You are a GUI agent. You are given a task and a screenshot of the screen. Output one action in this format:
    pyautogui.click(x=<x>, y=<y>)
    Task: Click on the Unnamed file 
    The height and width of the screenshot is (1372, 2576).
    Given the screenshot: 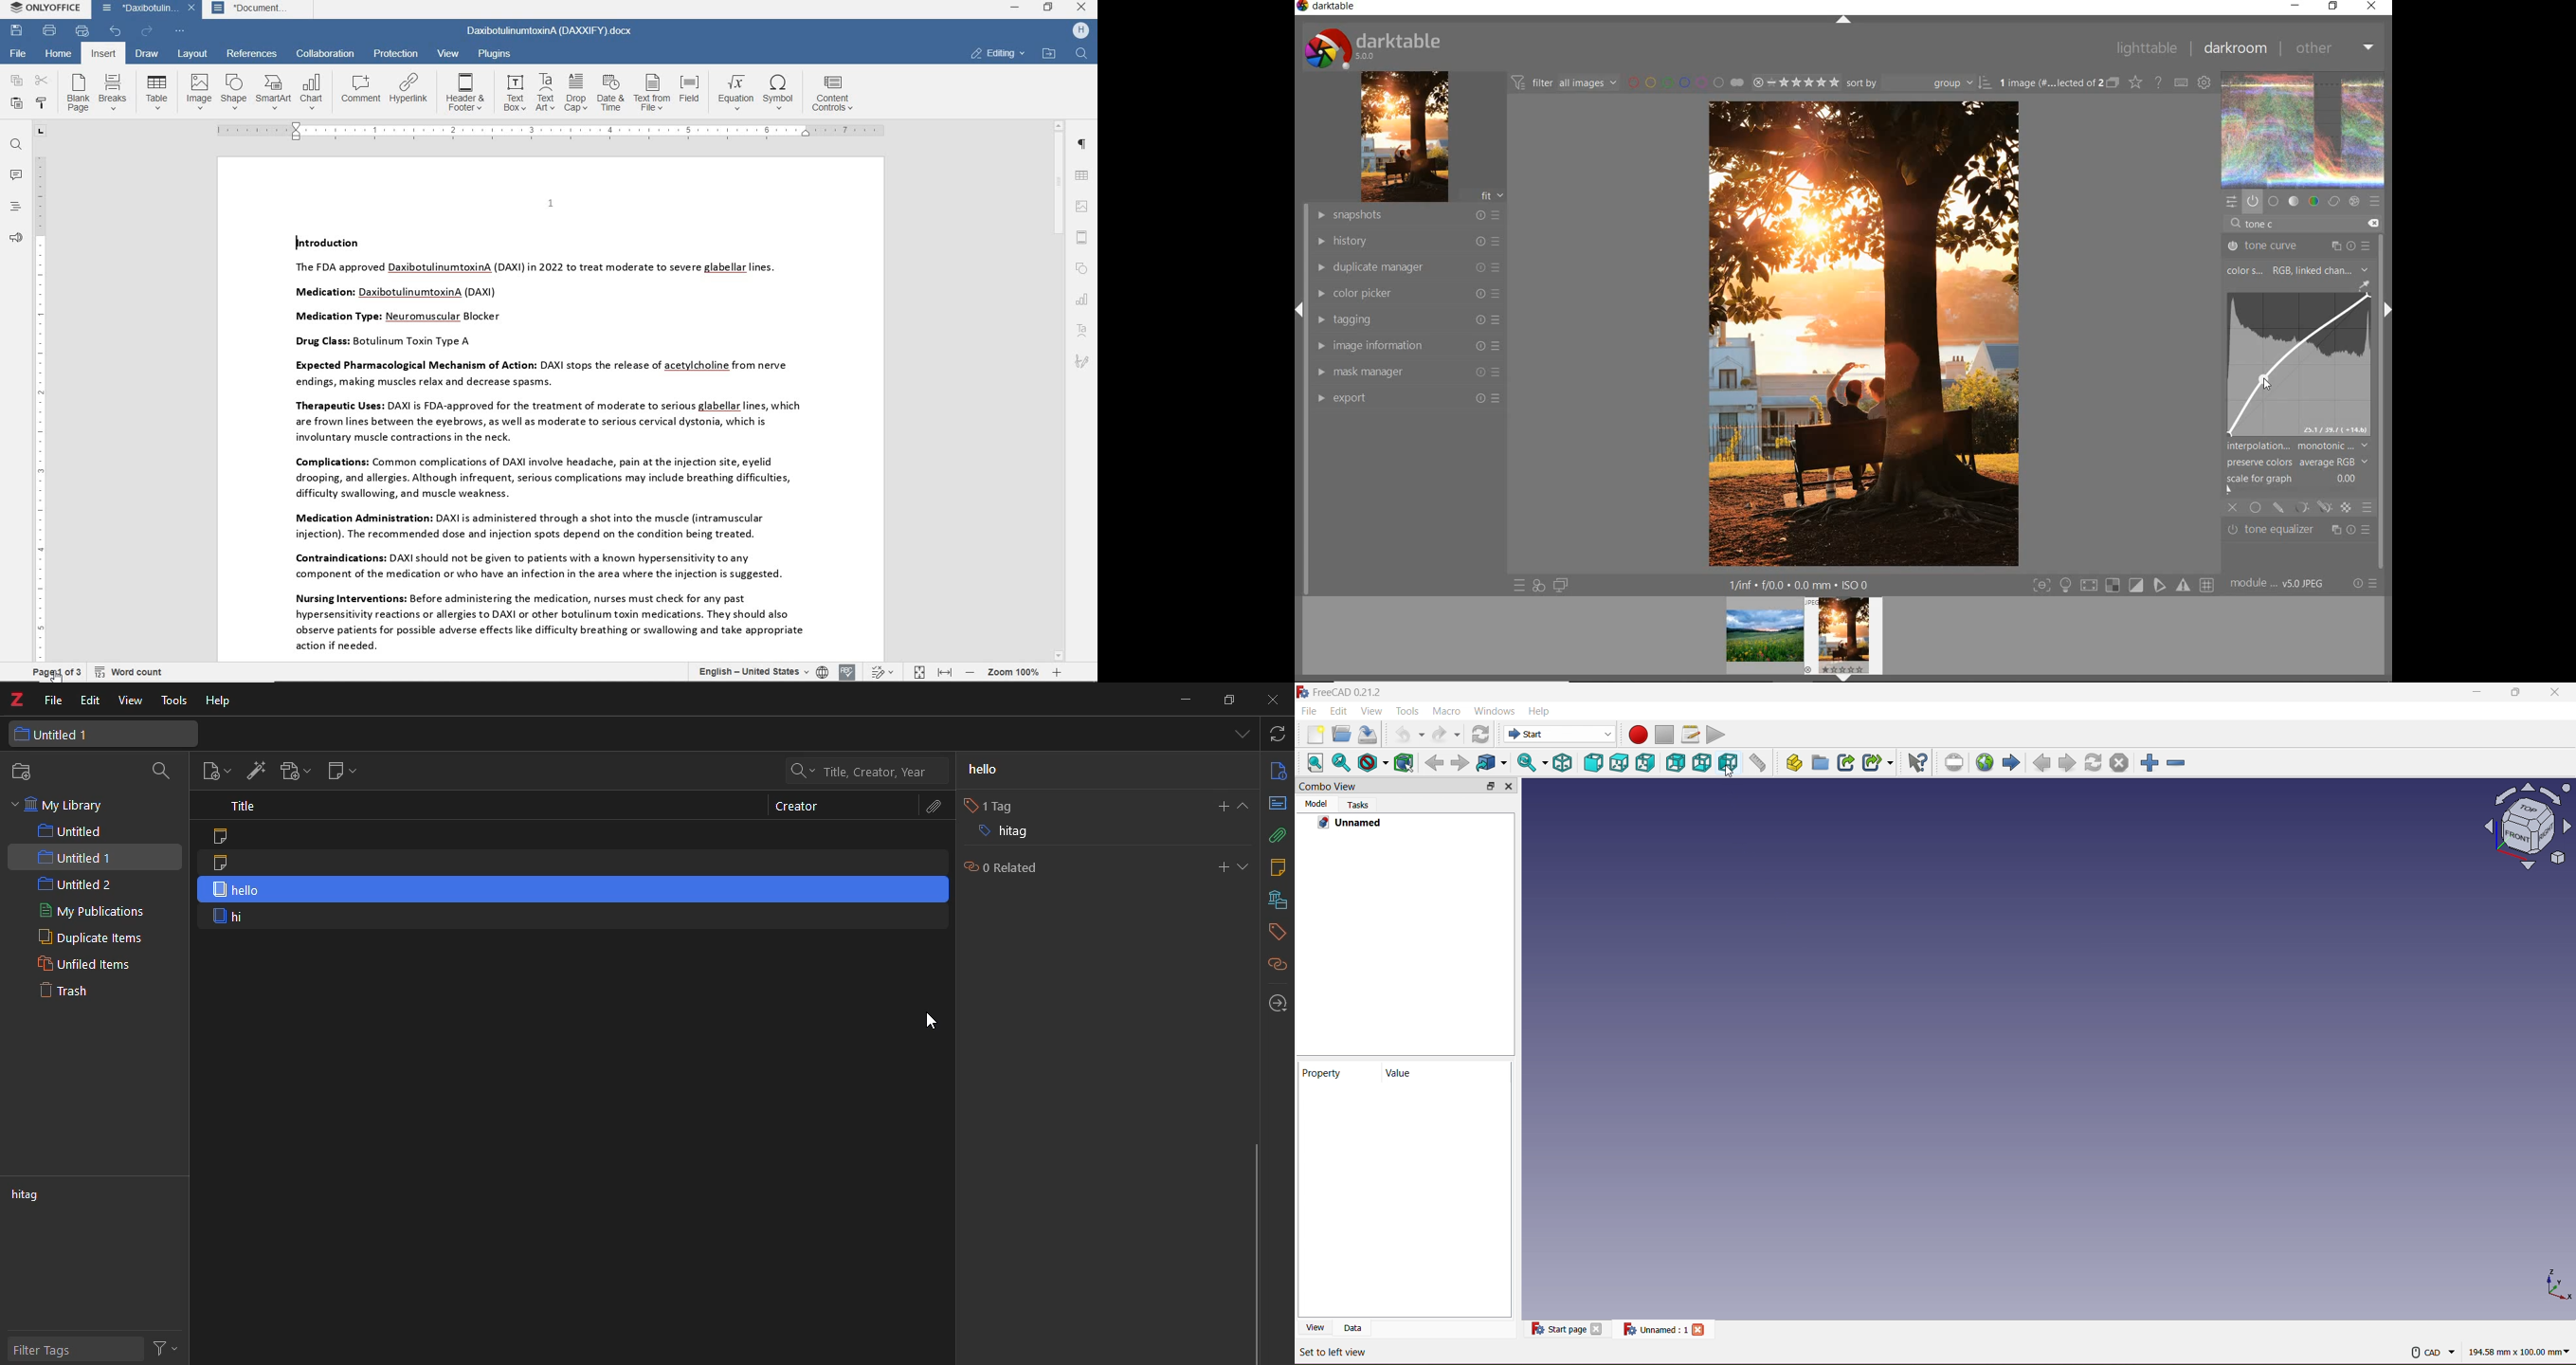 What is the action you would take?
    pyautogui.click(x=1664, y=1328)
    